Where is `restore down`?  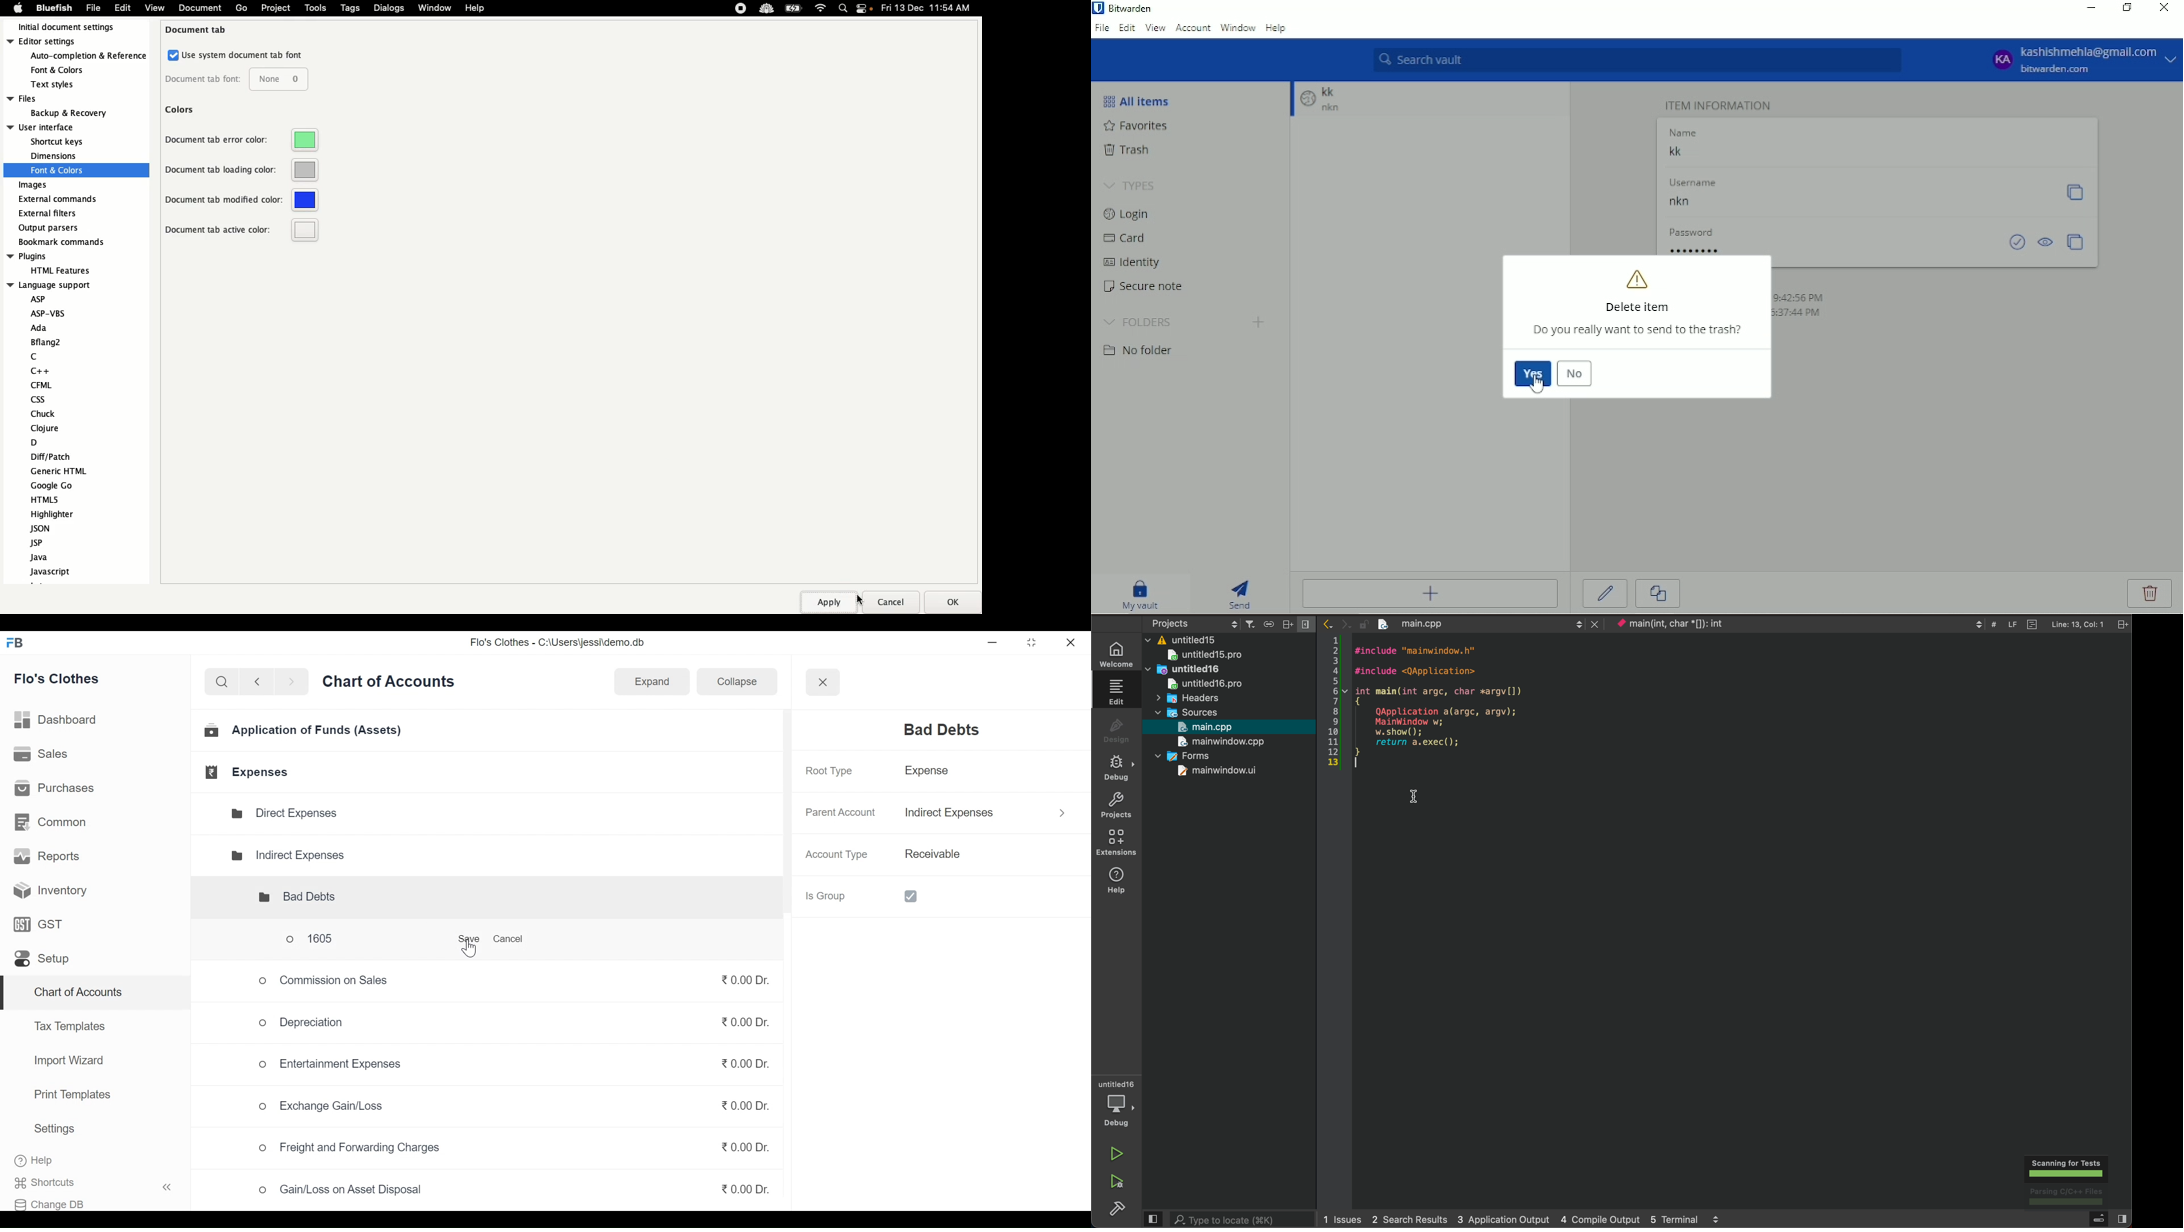
restore down is located at coordinates (1031, 643).